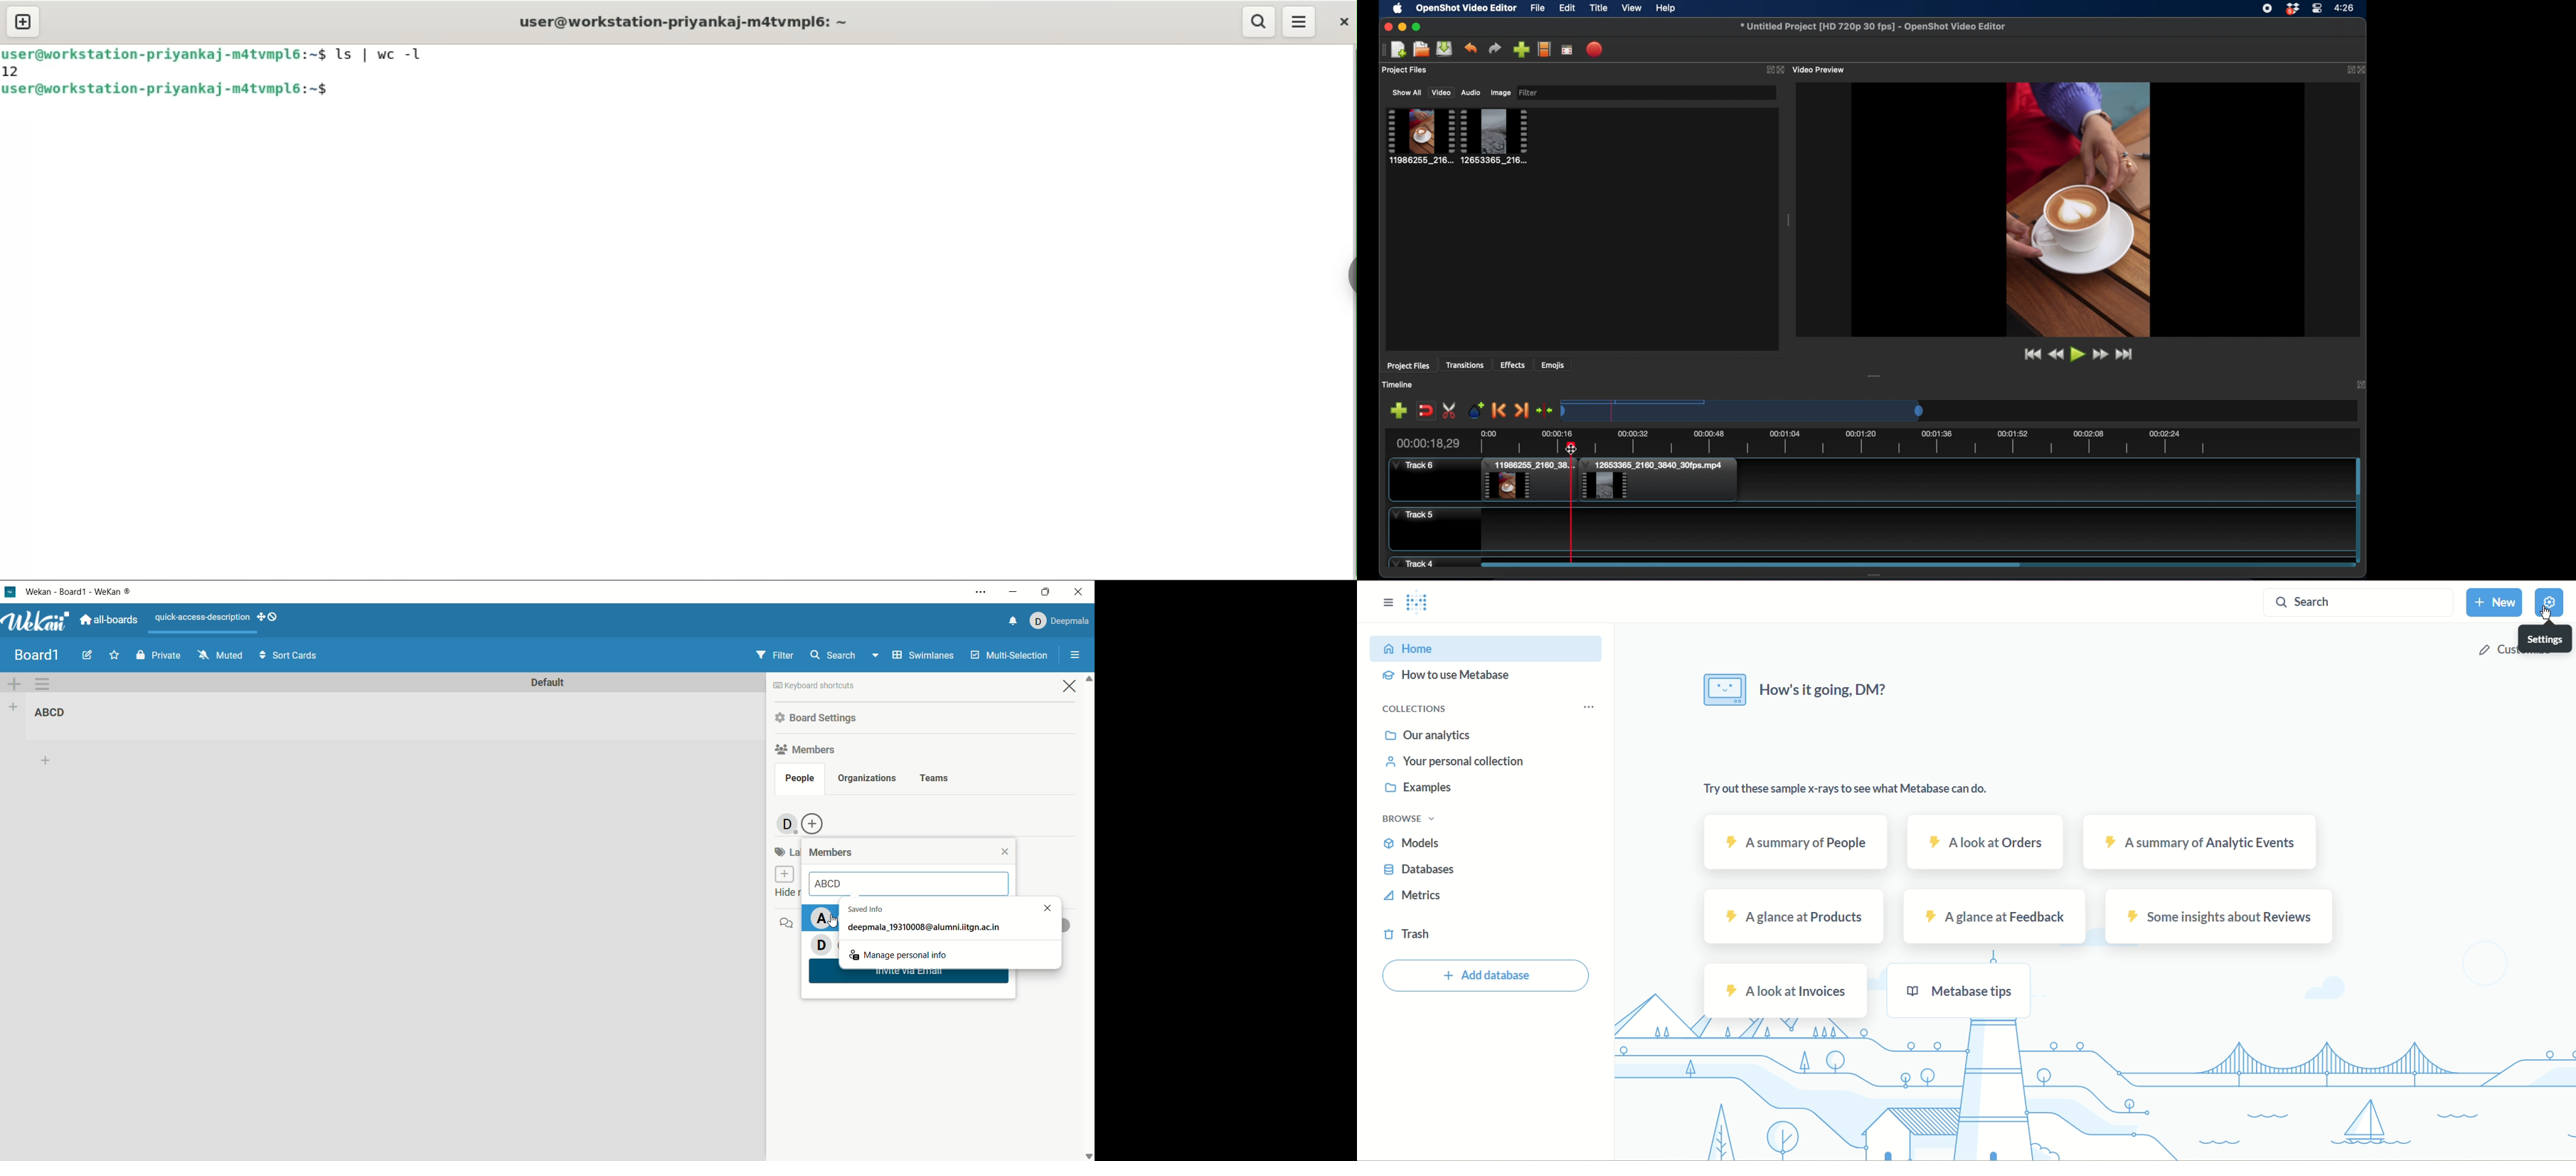  Describe the element at coordinates (2358, 477) in the screenshot. I see `scroll bar` at that location.